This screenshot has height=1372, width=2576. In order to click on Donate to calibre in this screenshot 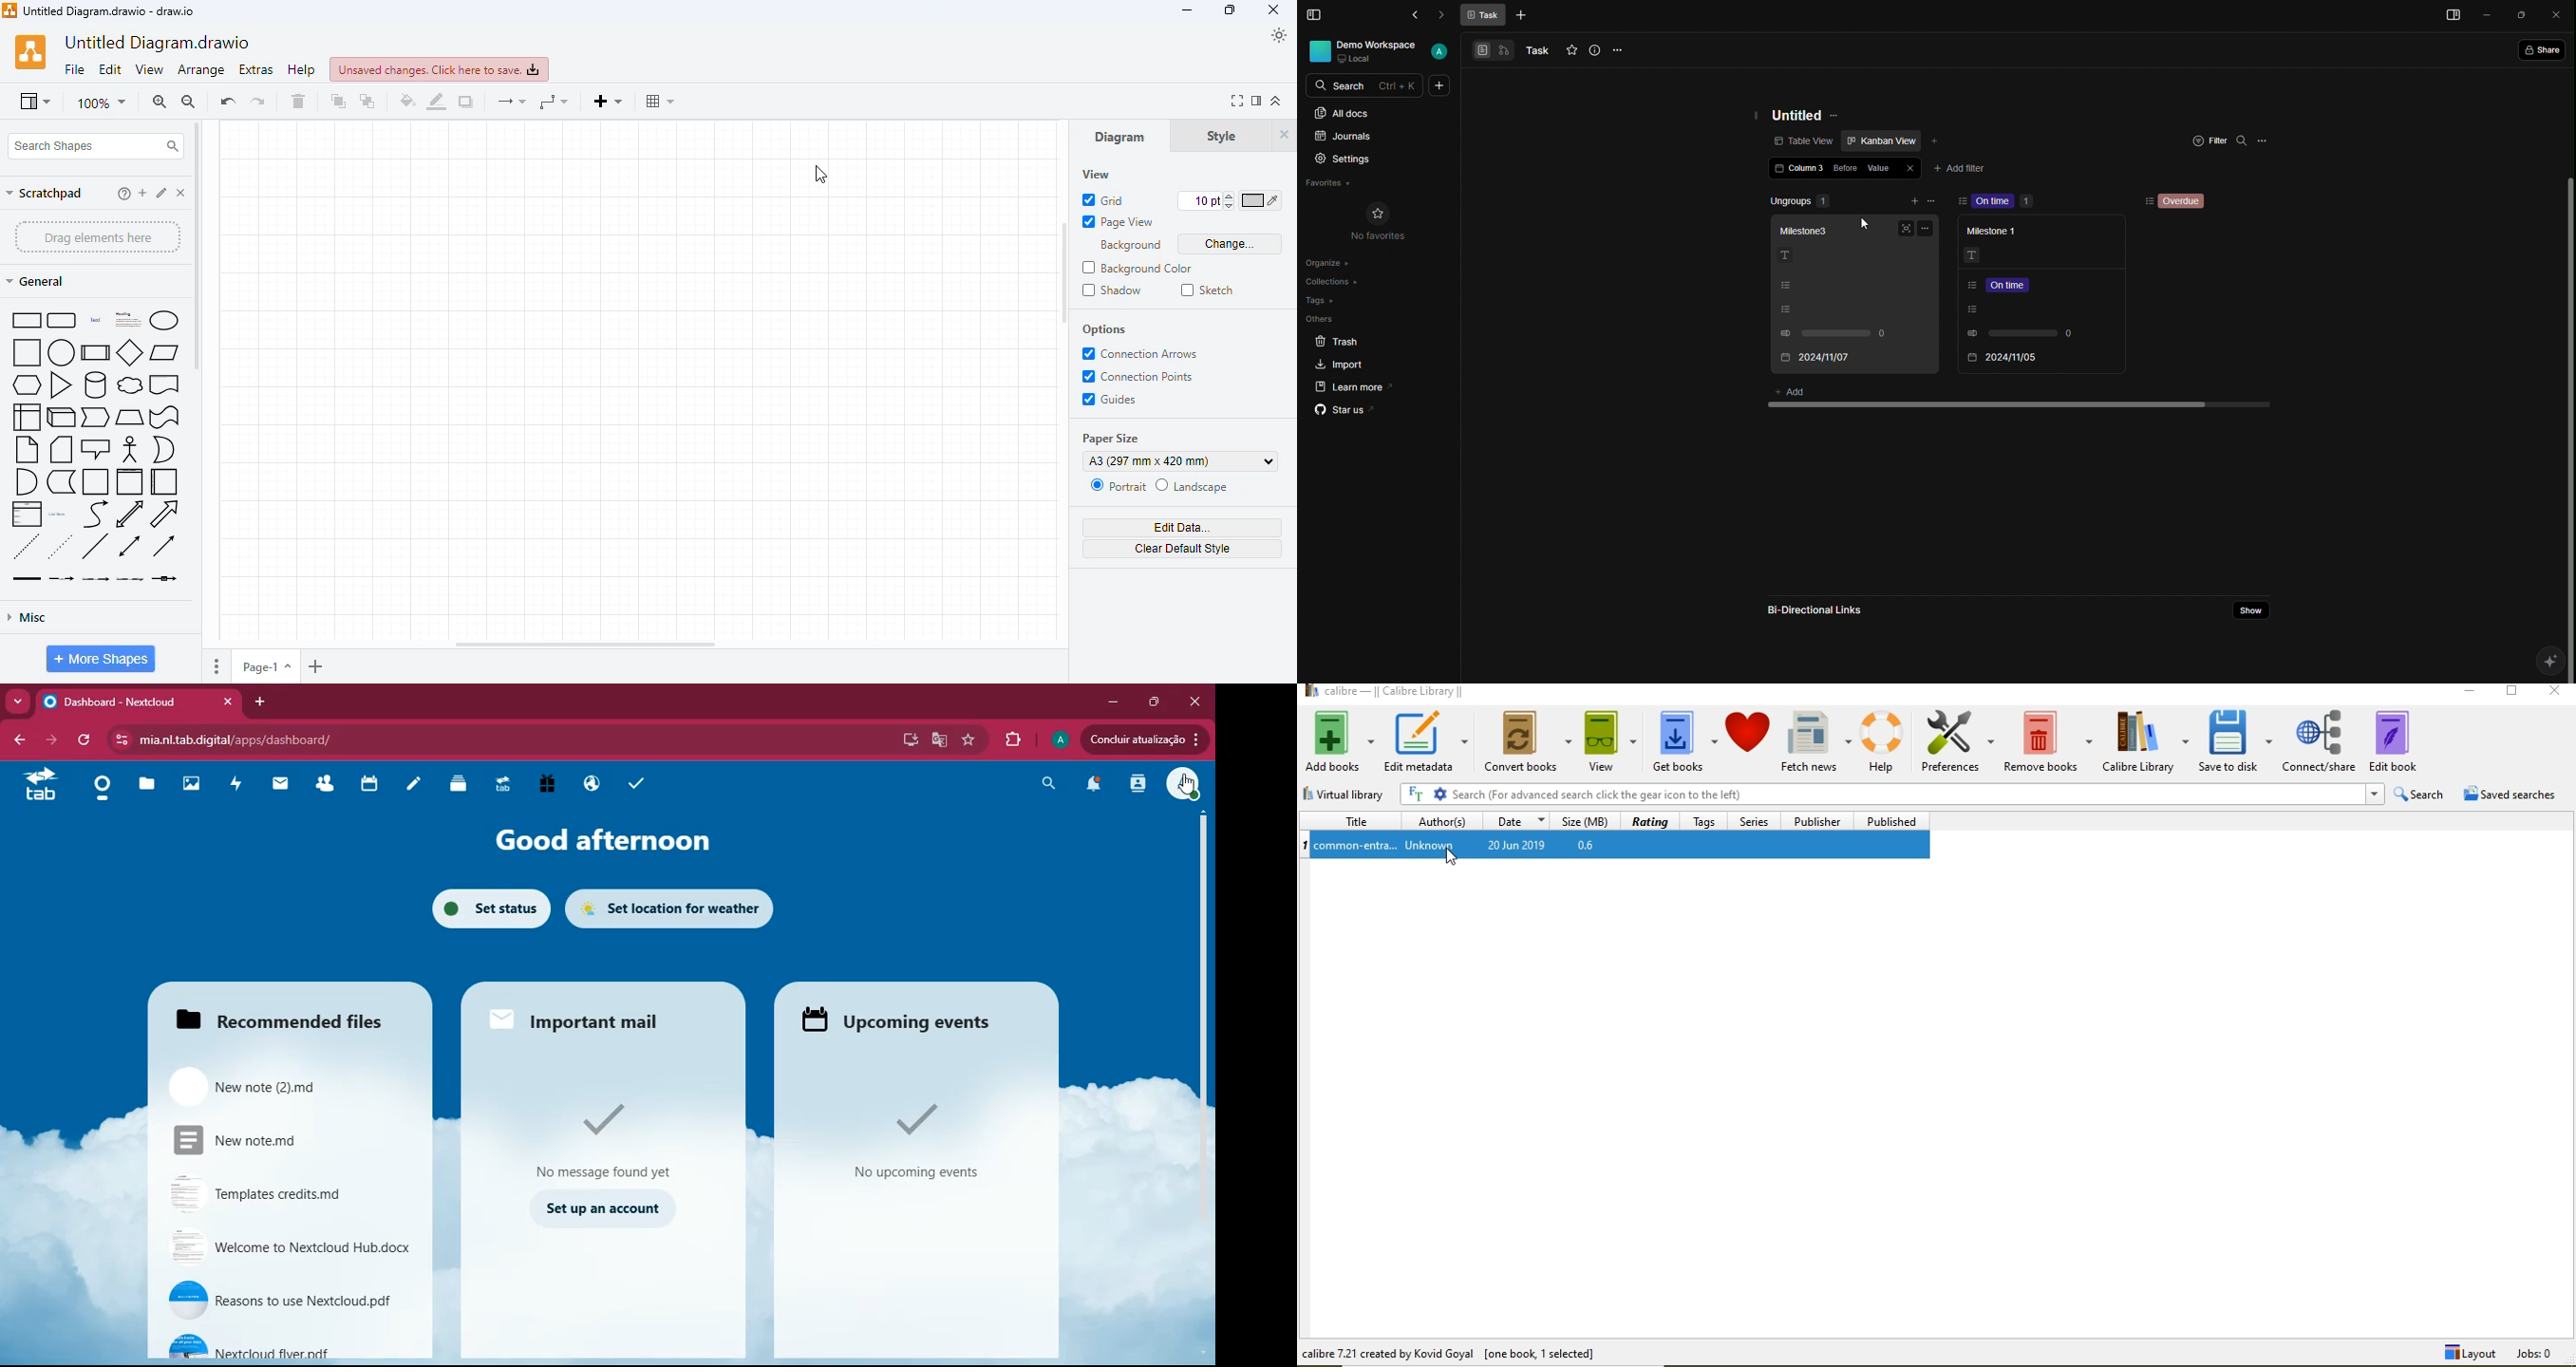, I will do `click(1749, 742)`.